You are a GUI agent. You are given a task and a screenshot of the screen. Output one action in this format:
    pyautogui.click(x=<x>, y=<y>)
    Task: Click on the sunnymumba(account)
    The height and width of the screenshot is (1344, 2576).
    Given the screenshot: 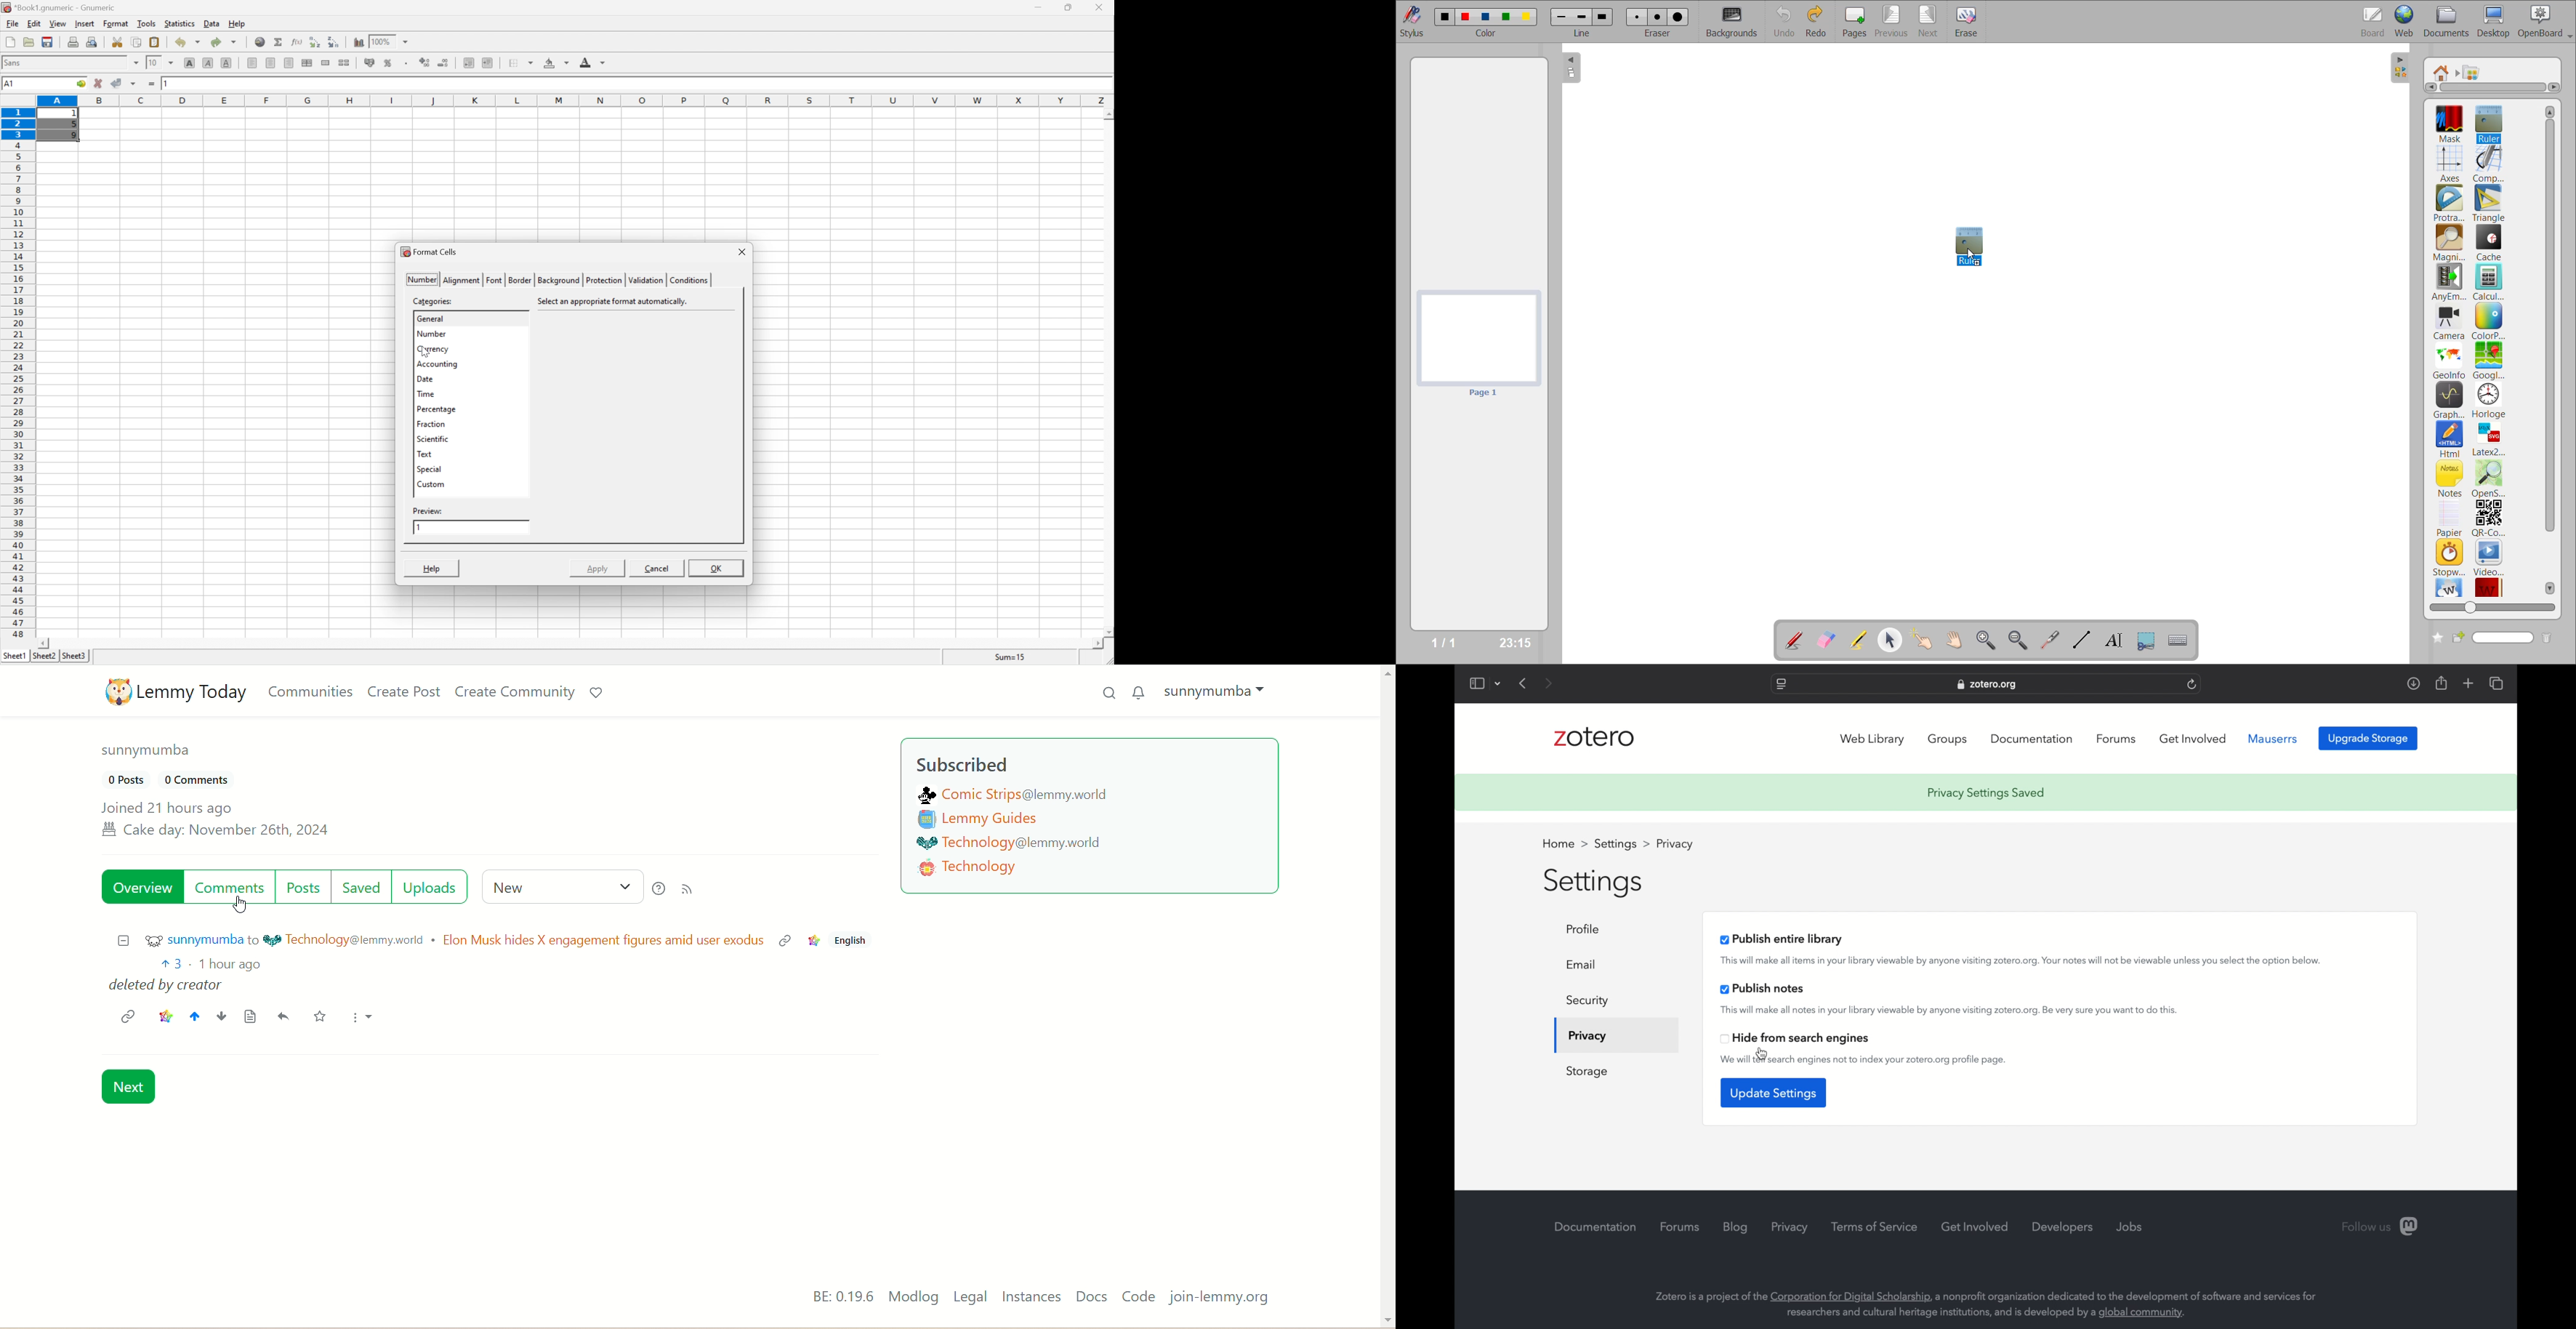 What is the action you would take?
    pyautogui.click(x=151, y=755)
    